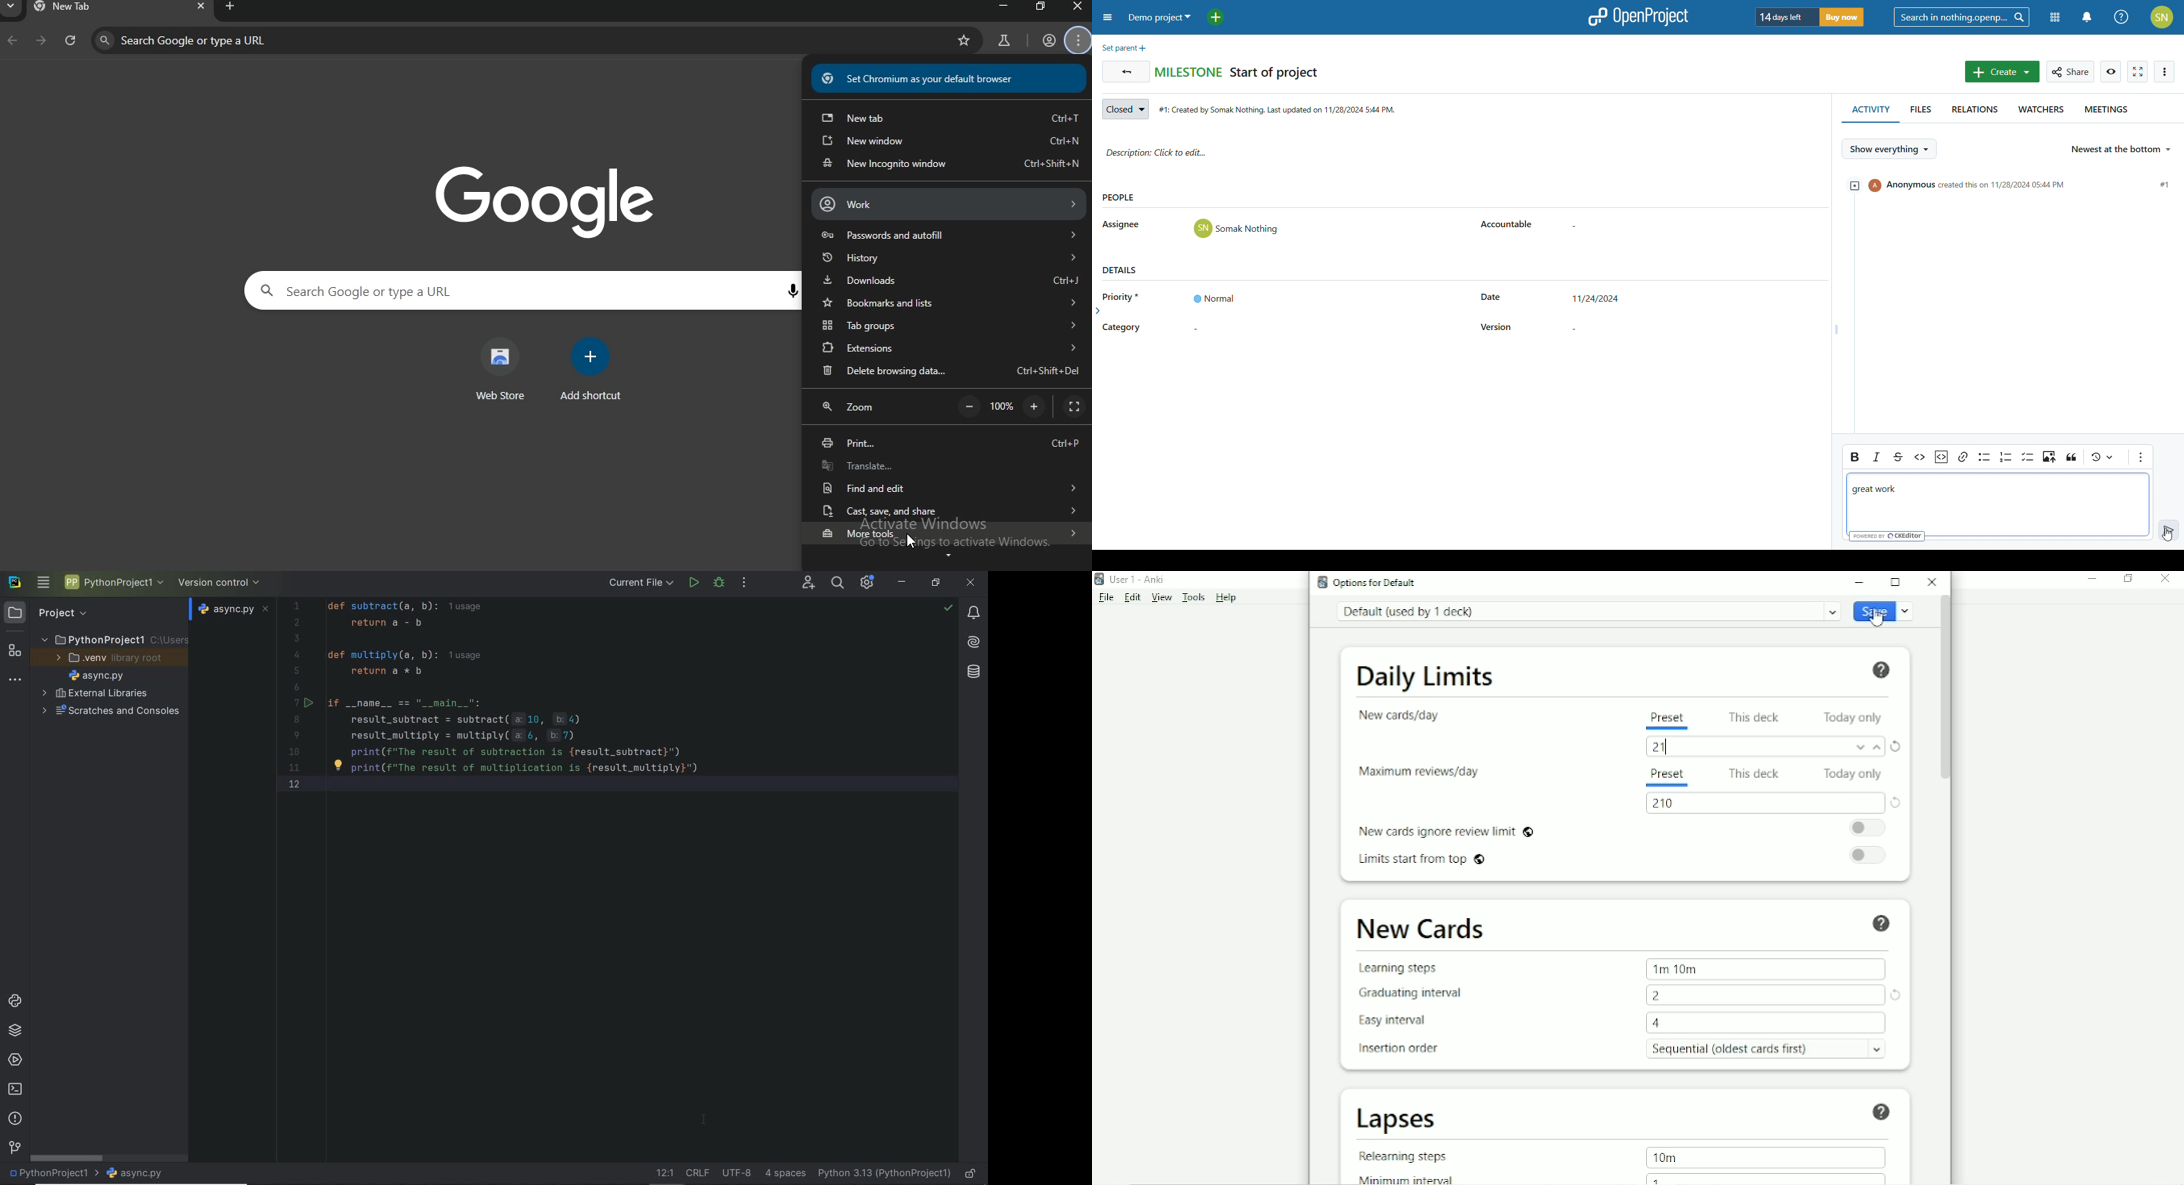  I want to click on Help, so click(1880, 1113).